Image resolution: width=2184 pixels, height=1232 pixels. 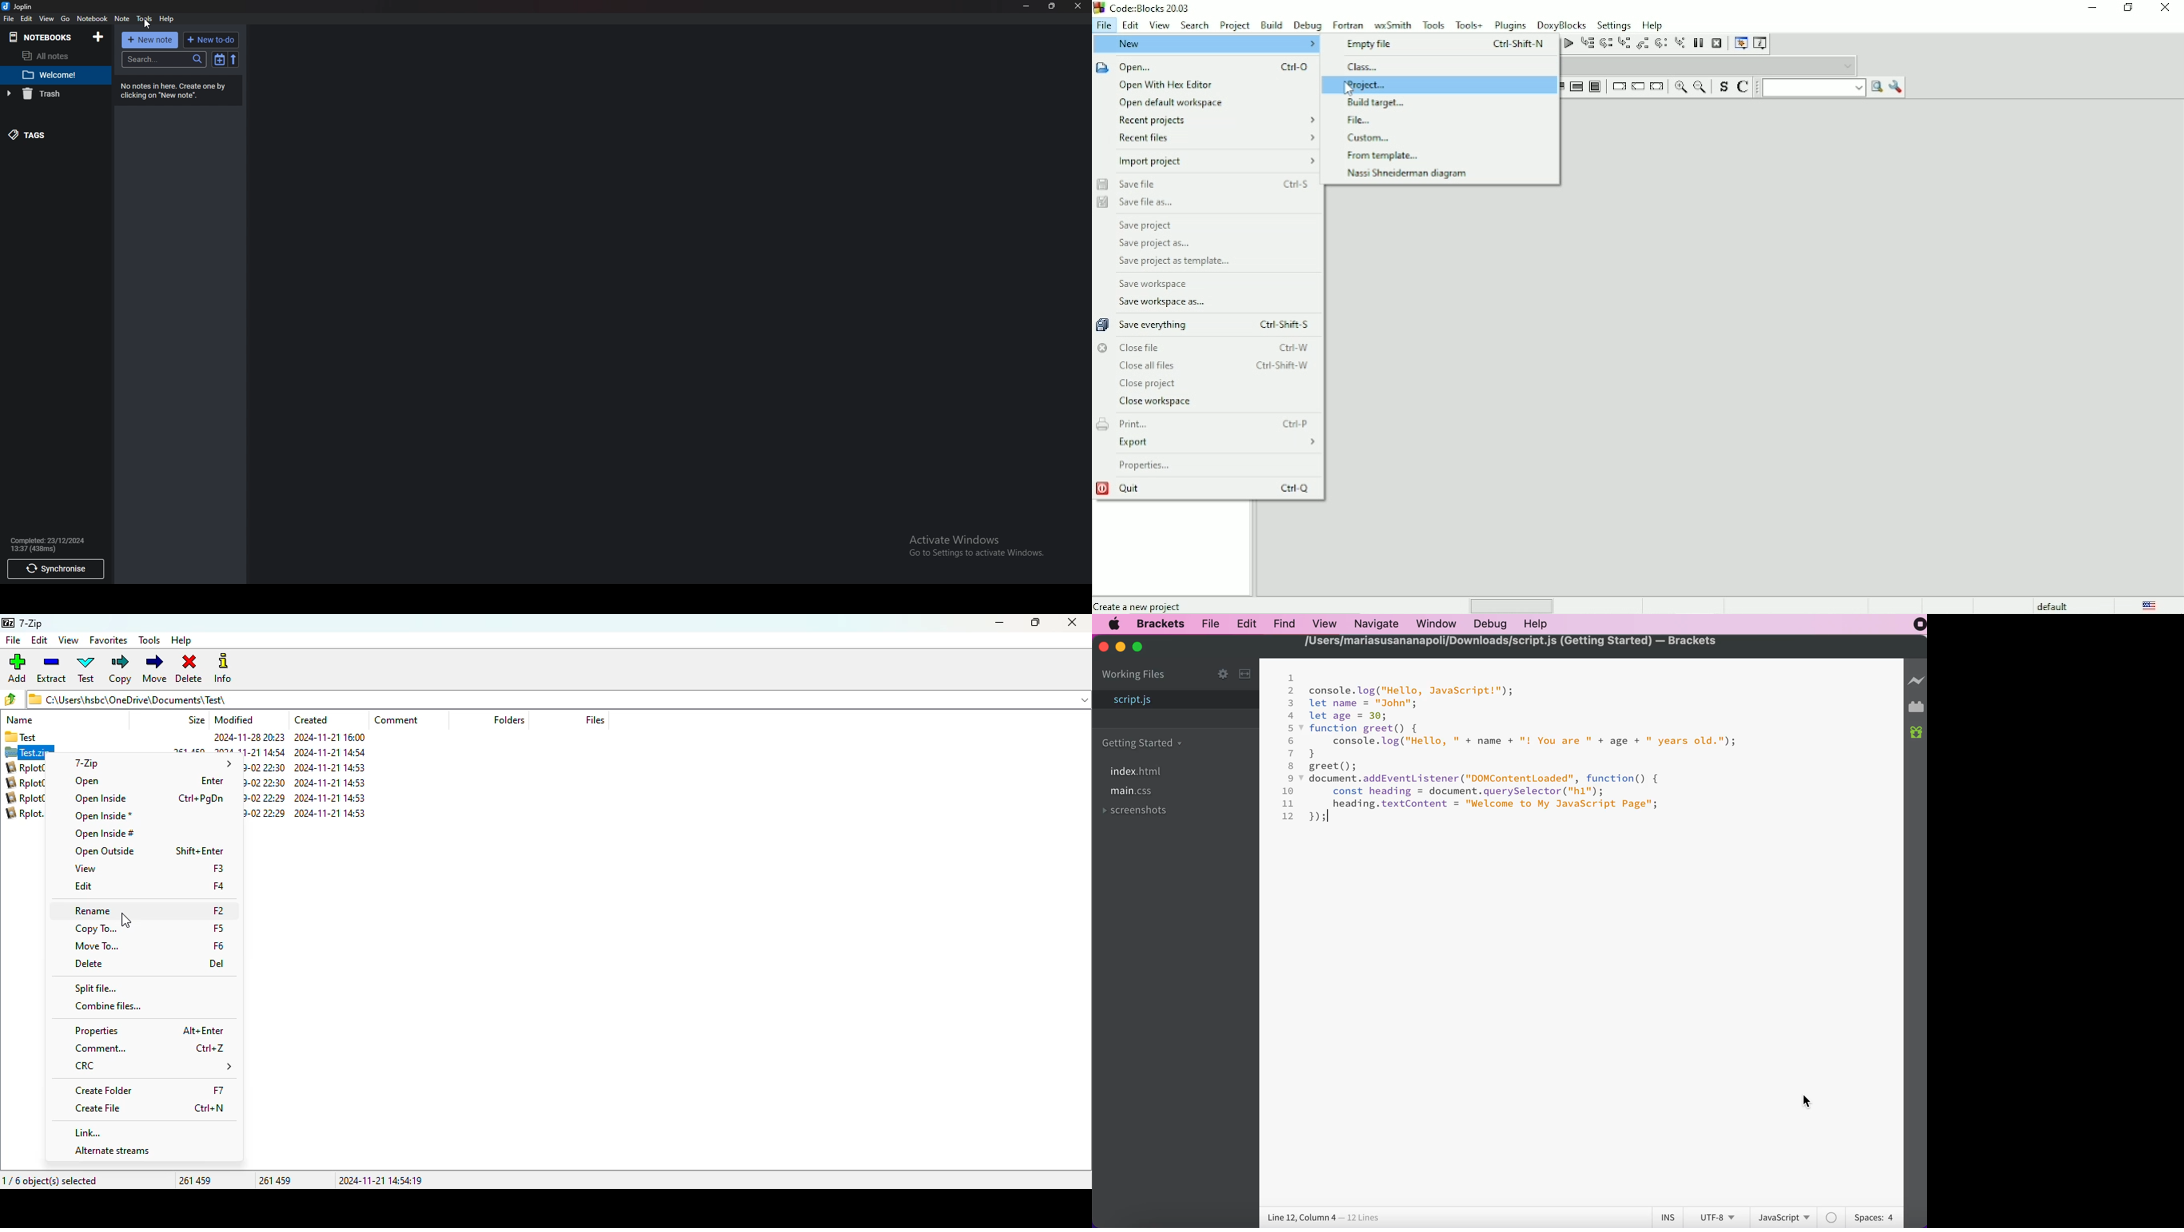 What do you see at coordinates (155, 668) in the screenshot?
I see `move` at bounding box center [155, 668].